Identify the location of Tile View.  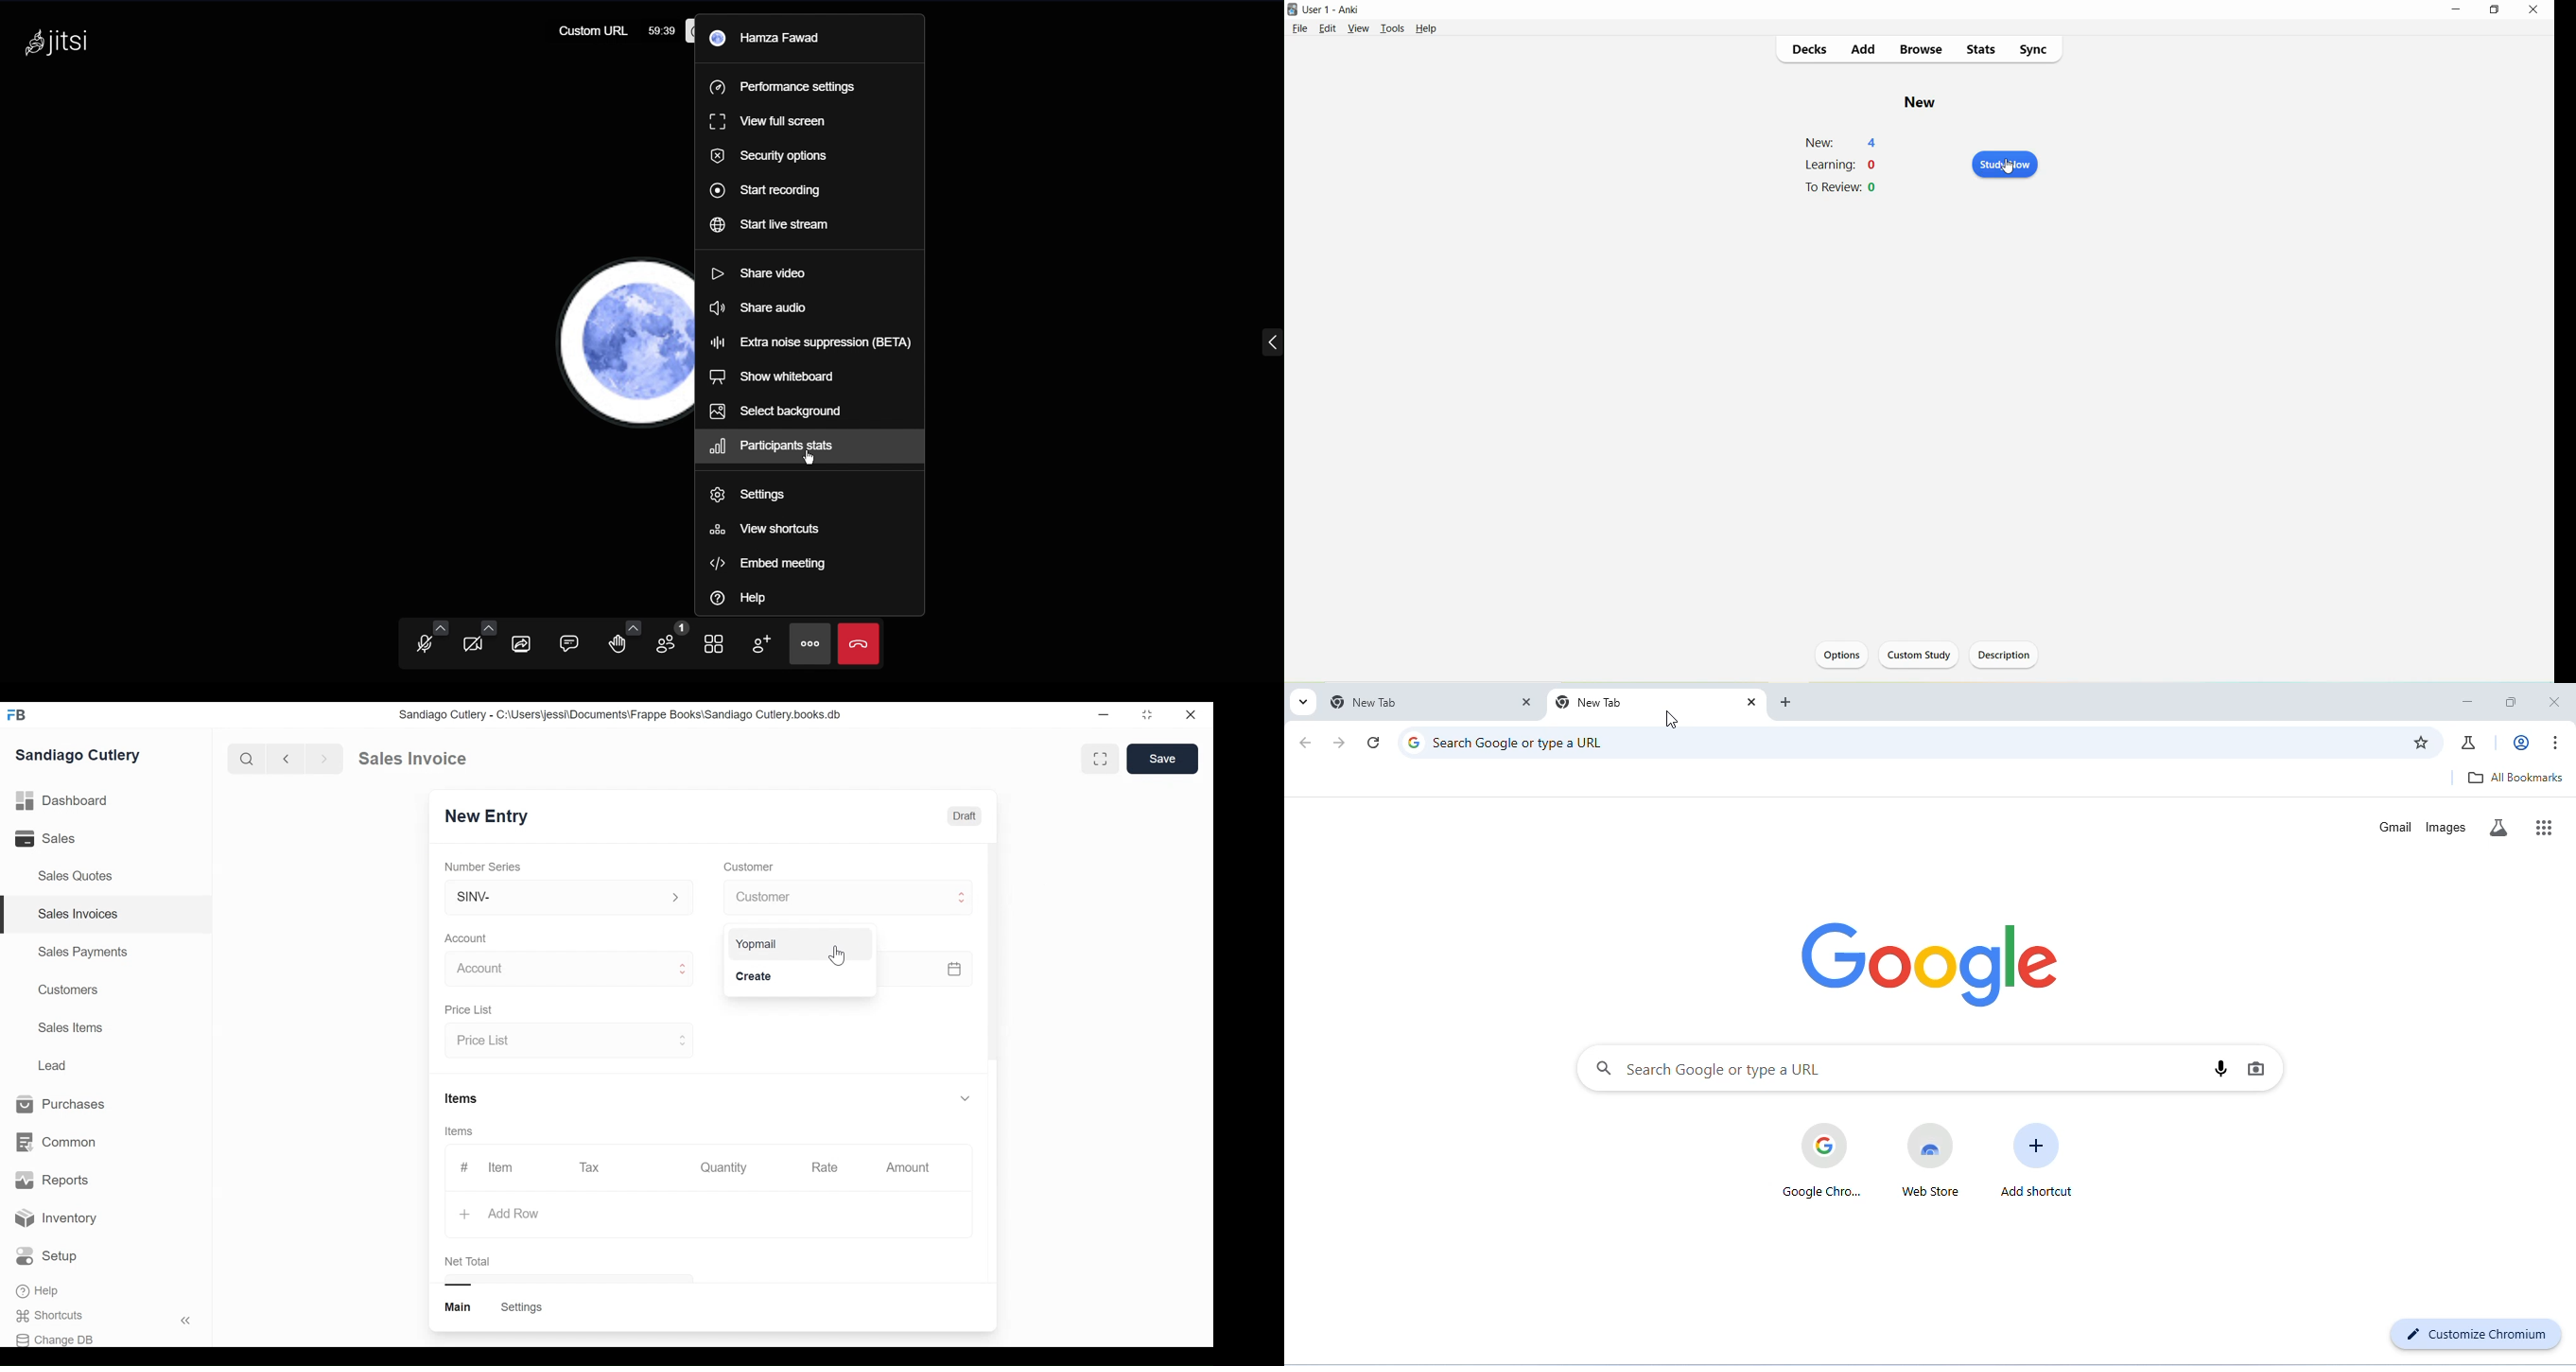
(718, 641).